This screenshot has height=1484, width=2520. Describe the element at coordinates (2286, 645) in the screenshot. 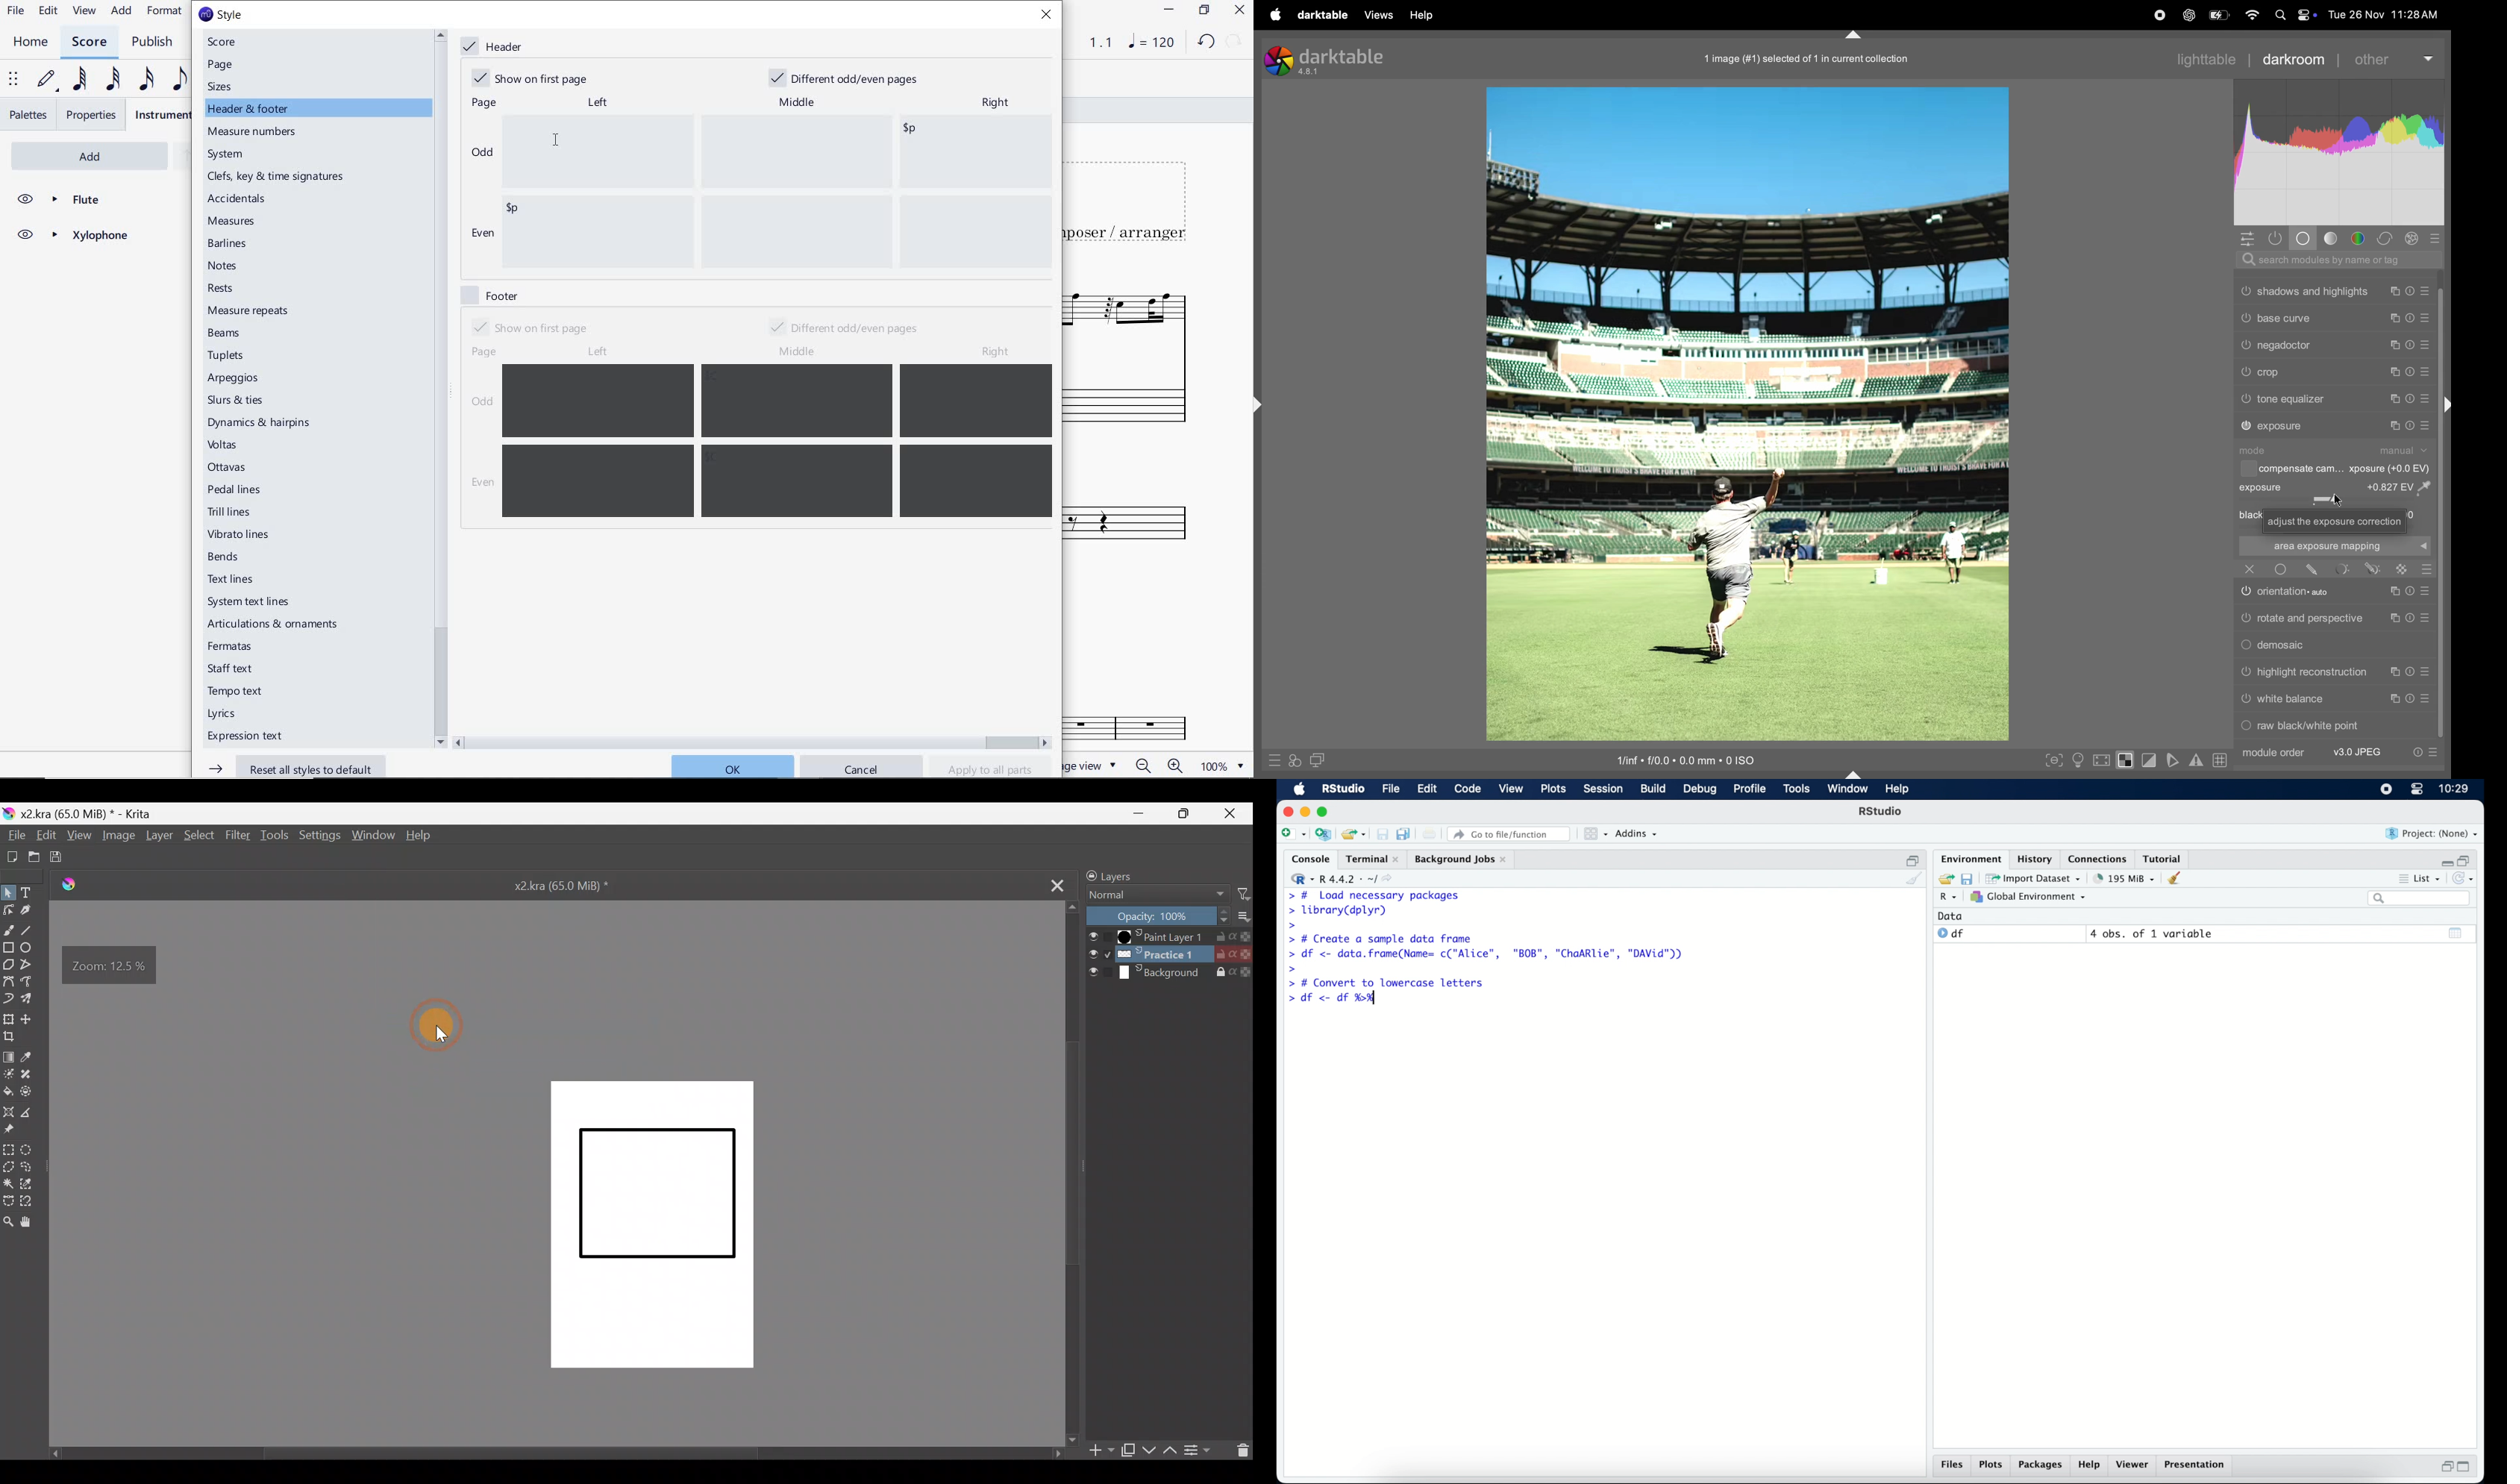

I see `demosaic` at that location.